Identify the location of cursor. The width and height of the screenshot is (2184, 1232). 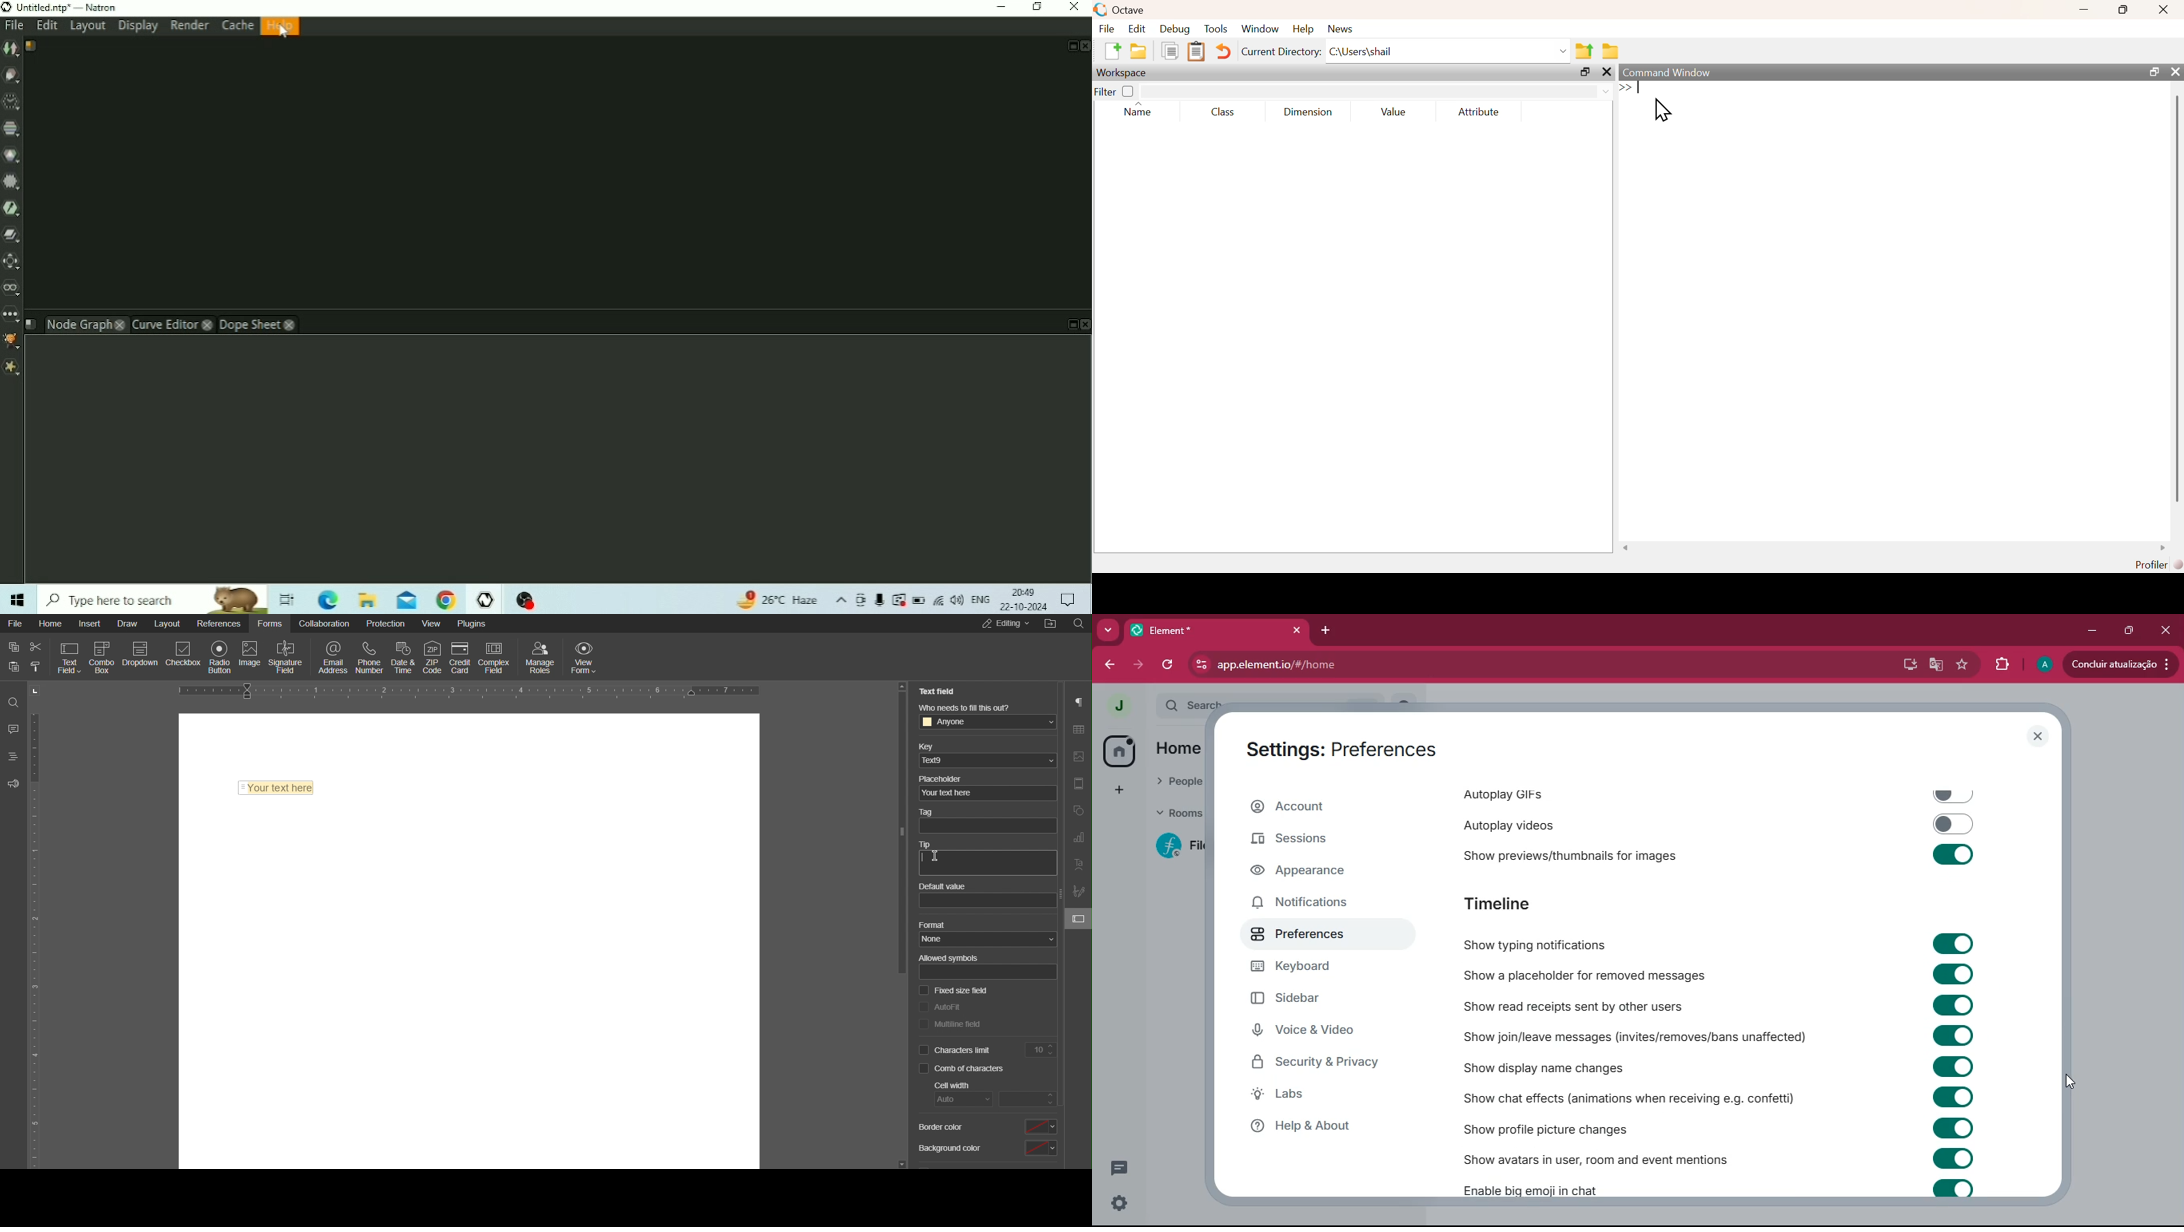
(1662, 109).